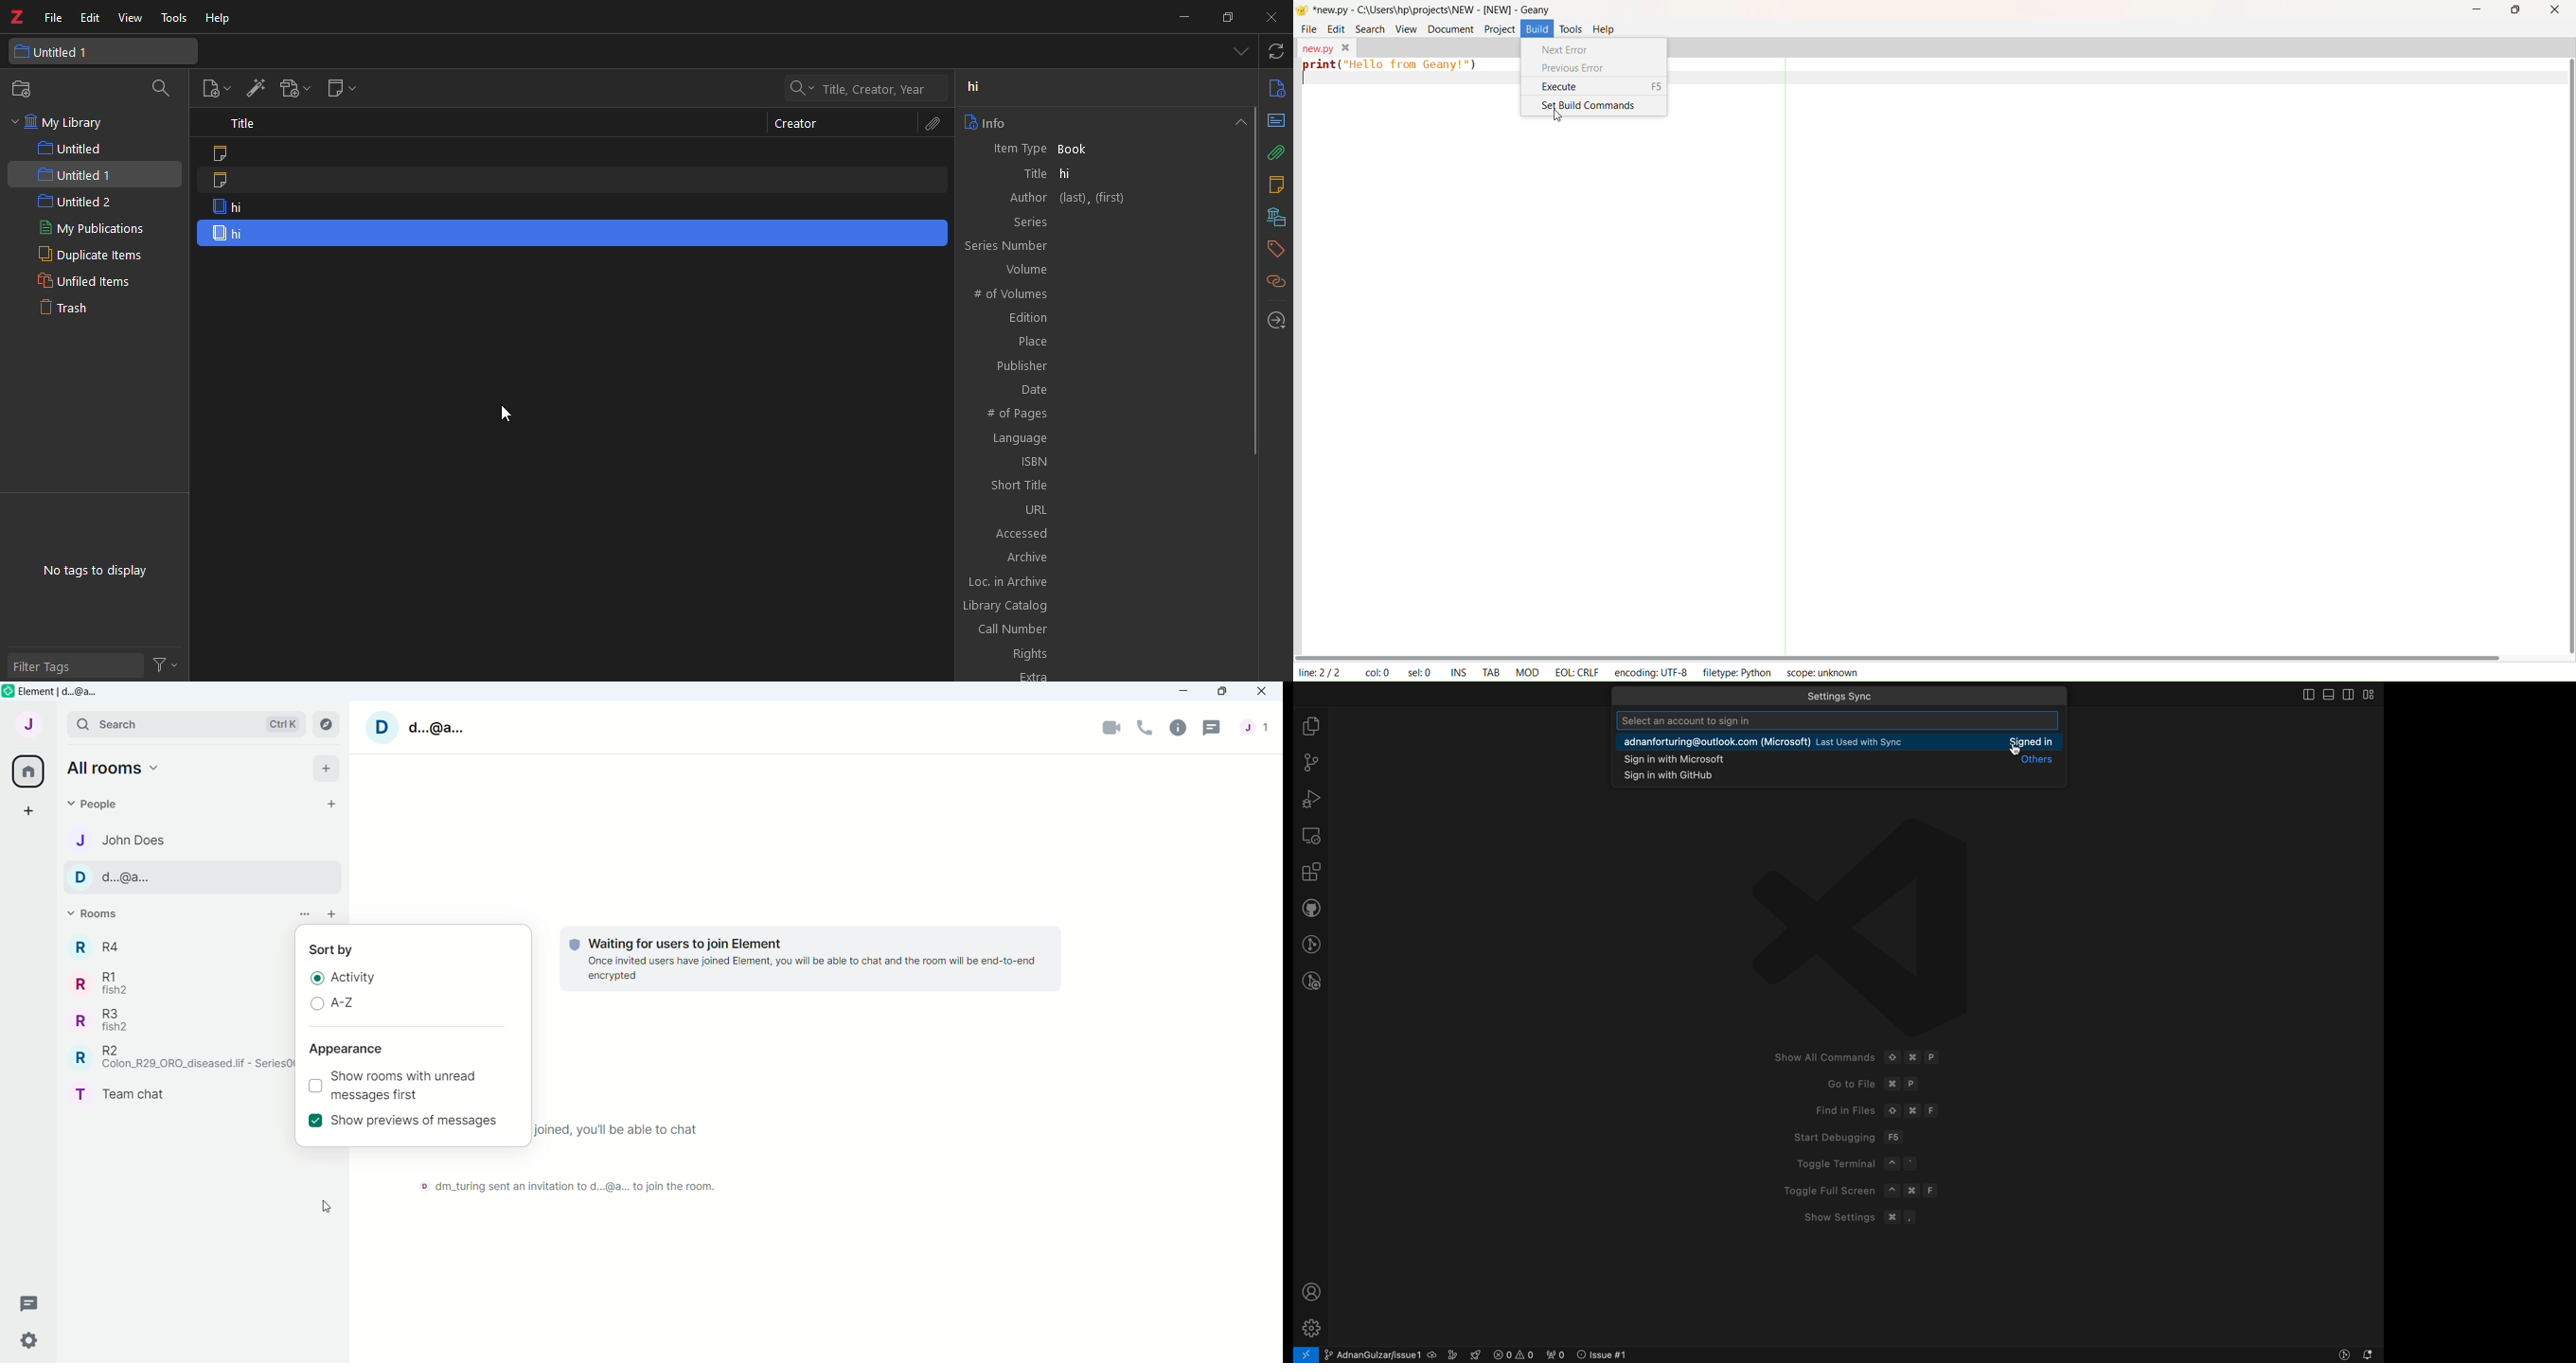 The width and height of the screenshot is (2576, 1372). What do you see at coordinates (1012, 293) in the screenshot?
I see `# of volumes` at bounding box center [1012, 293].